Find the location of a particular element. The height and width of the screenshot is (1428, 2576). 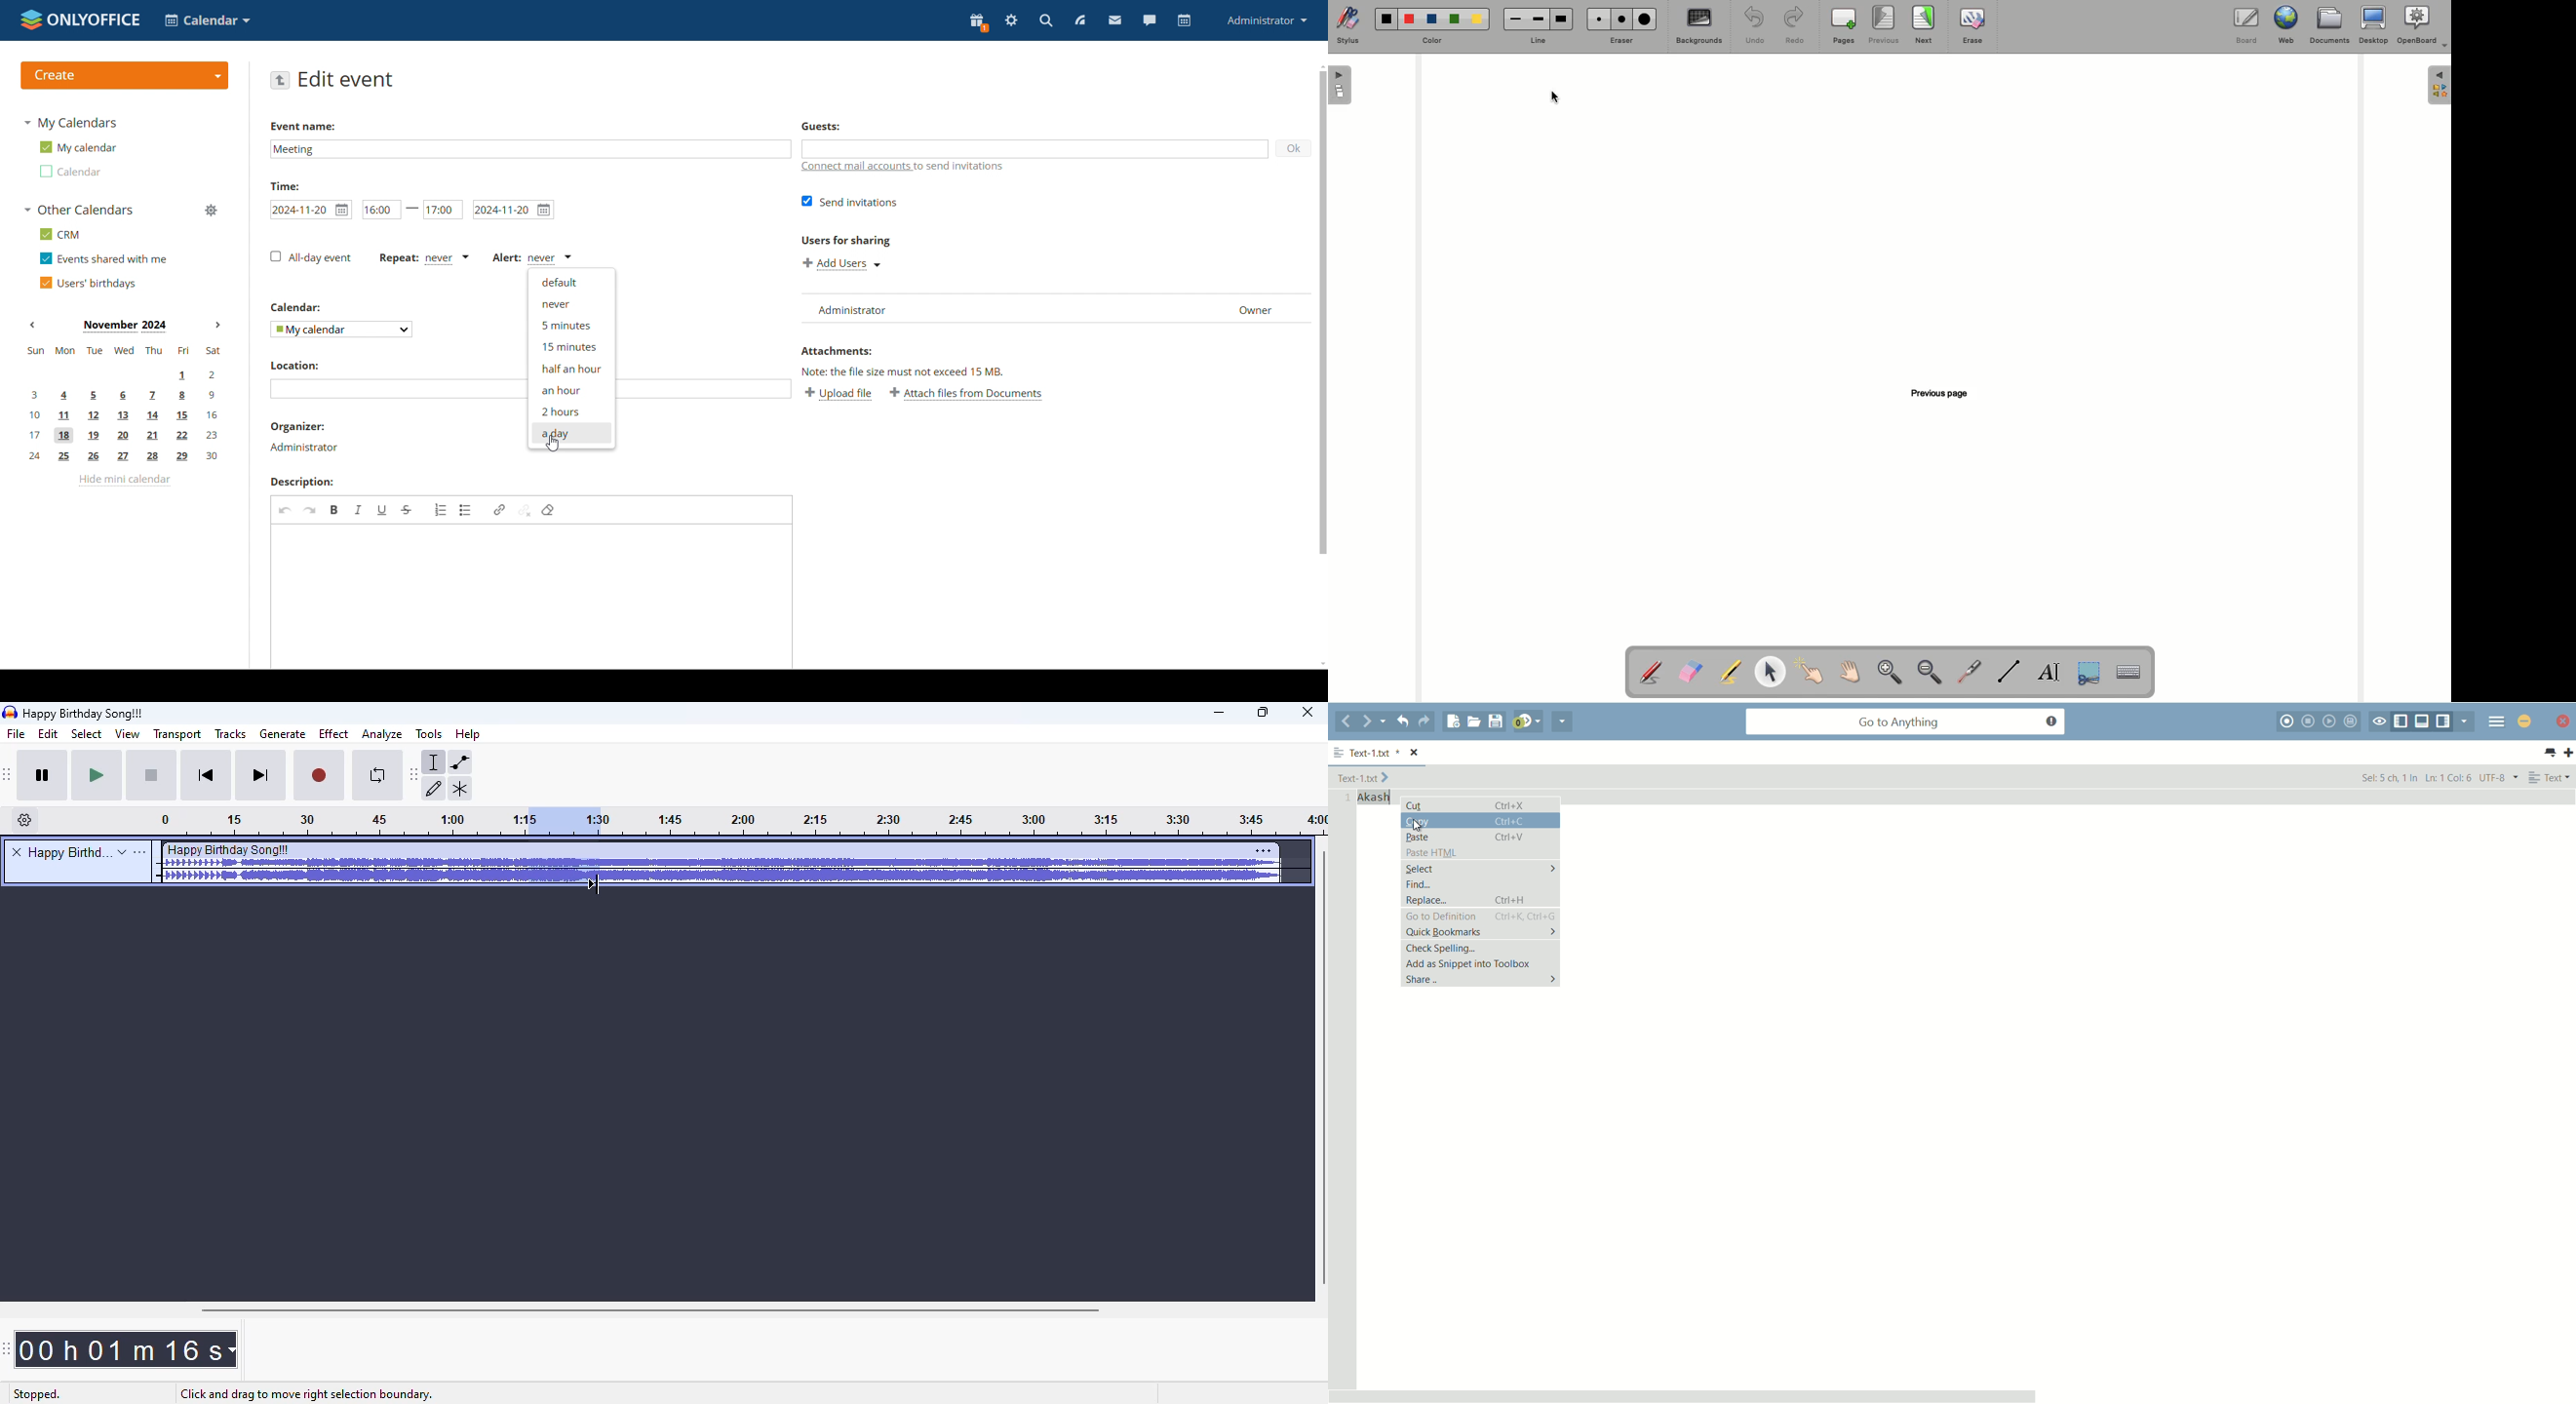

organiser is located at coordinates (304, 447).